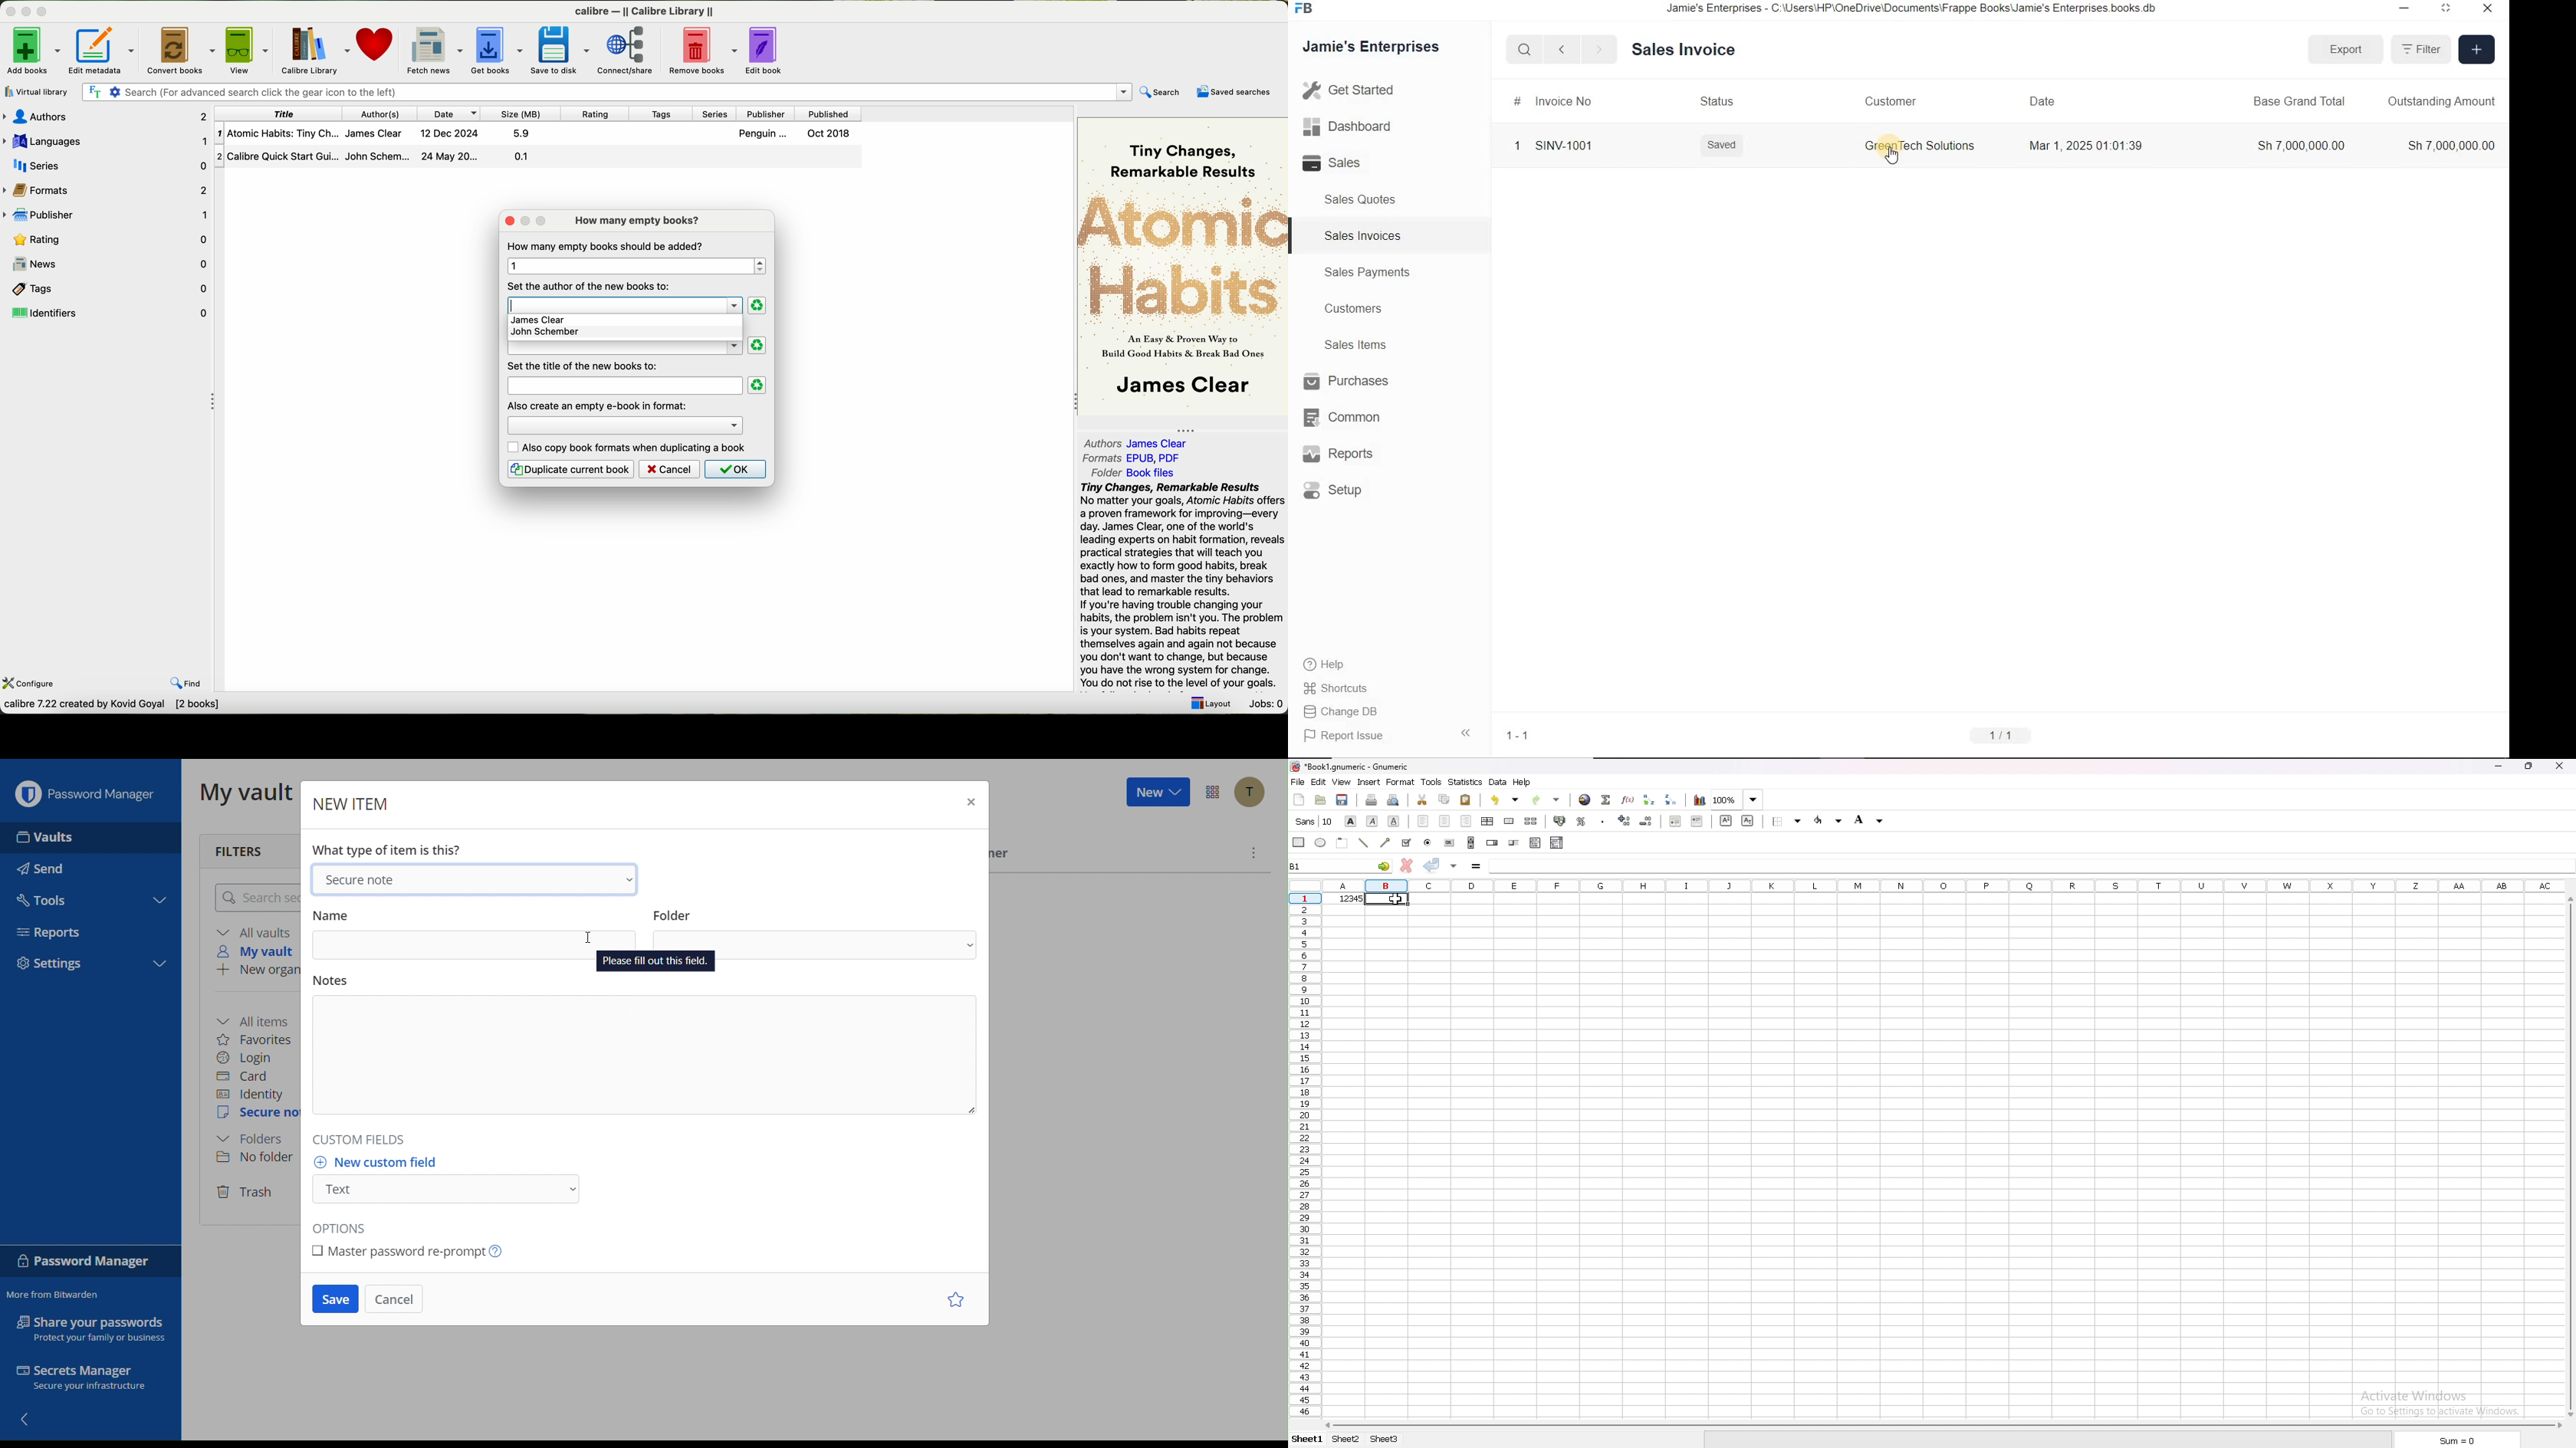 The width and height of the screenshot is (2576, 1456). I want to click on button, so click(1449, 842).